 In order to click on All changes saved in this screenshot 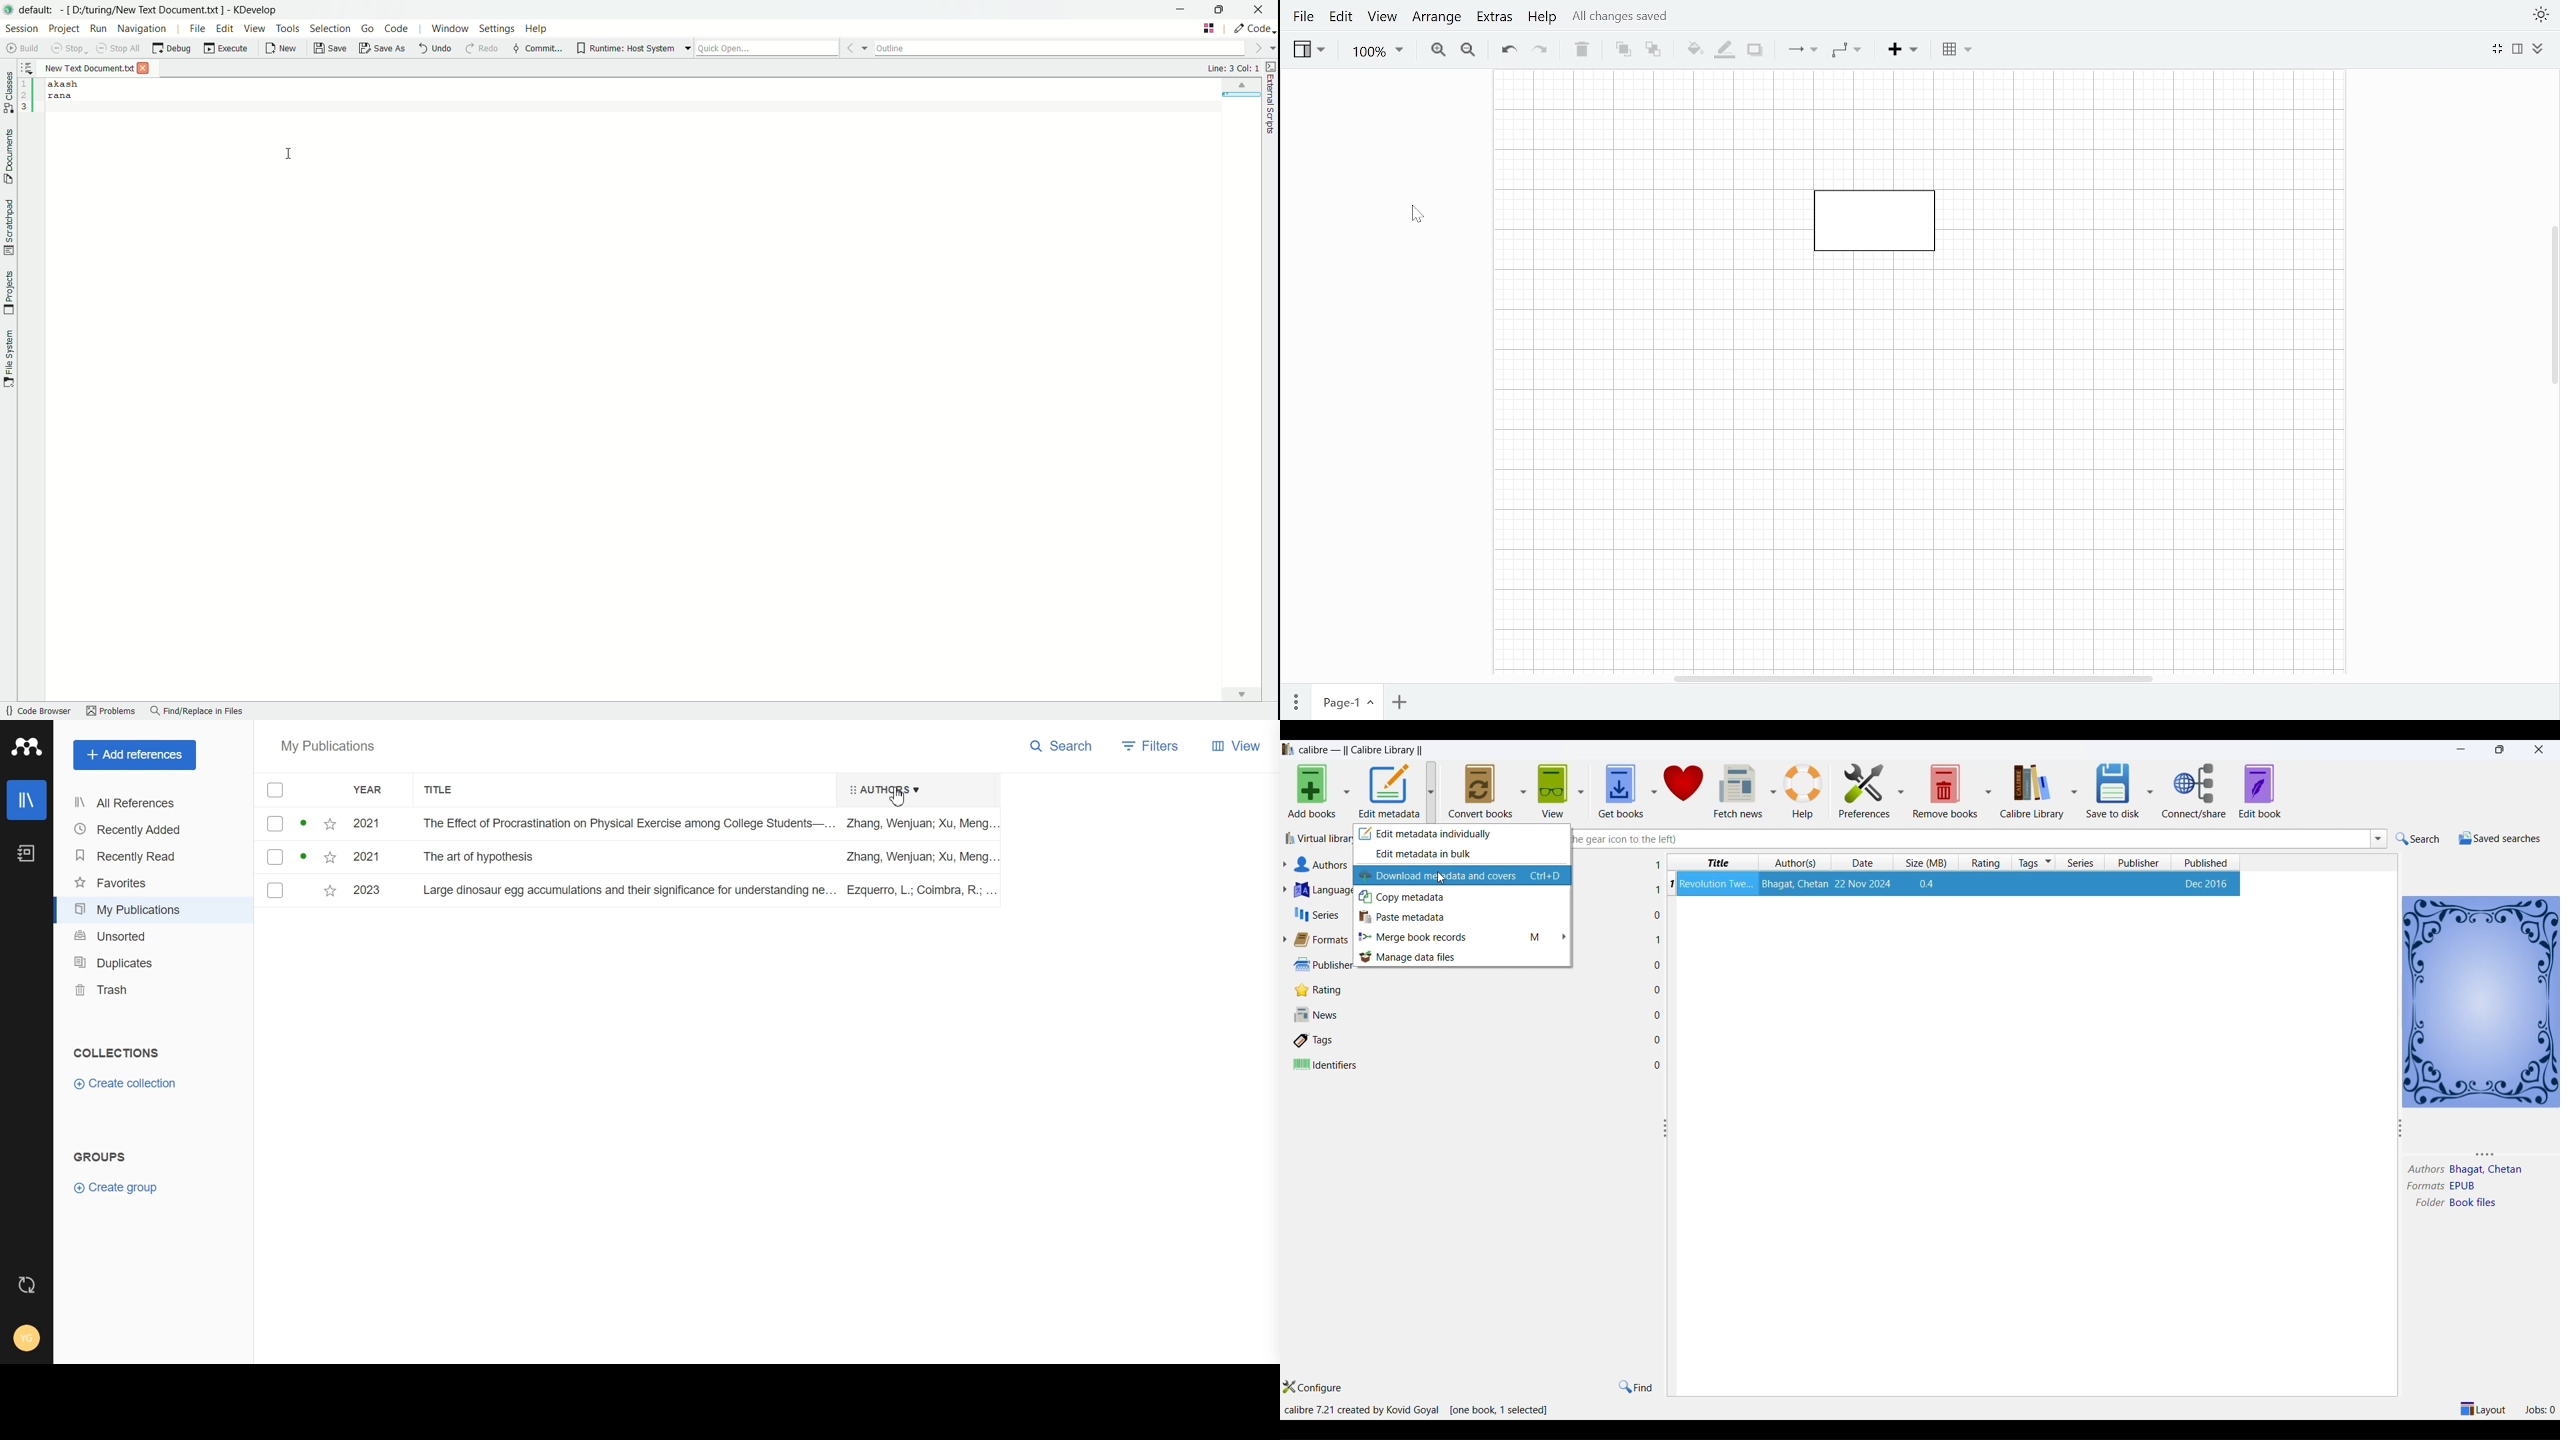, I will do `click(1623, 18)`.